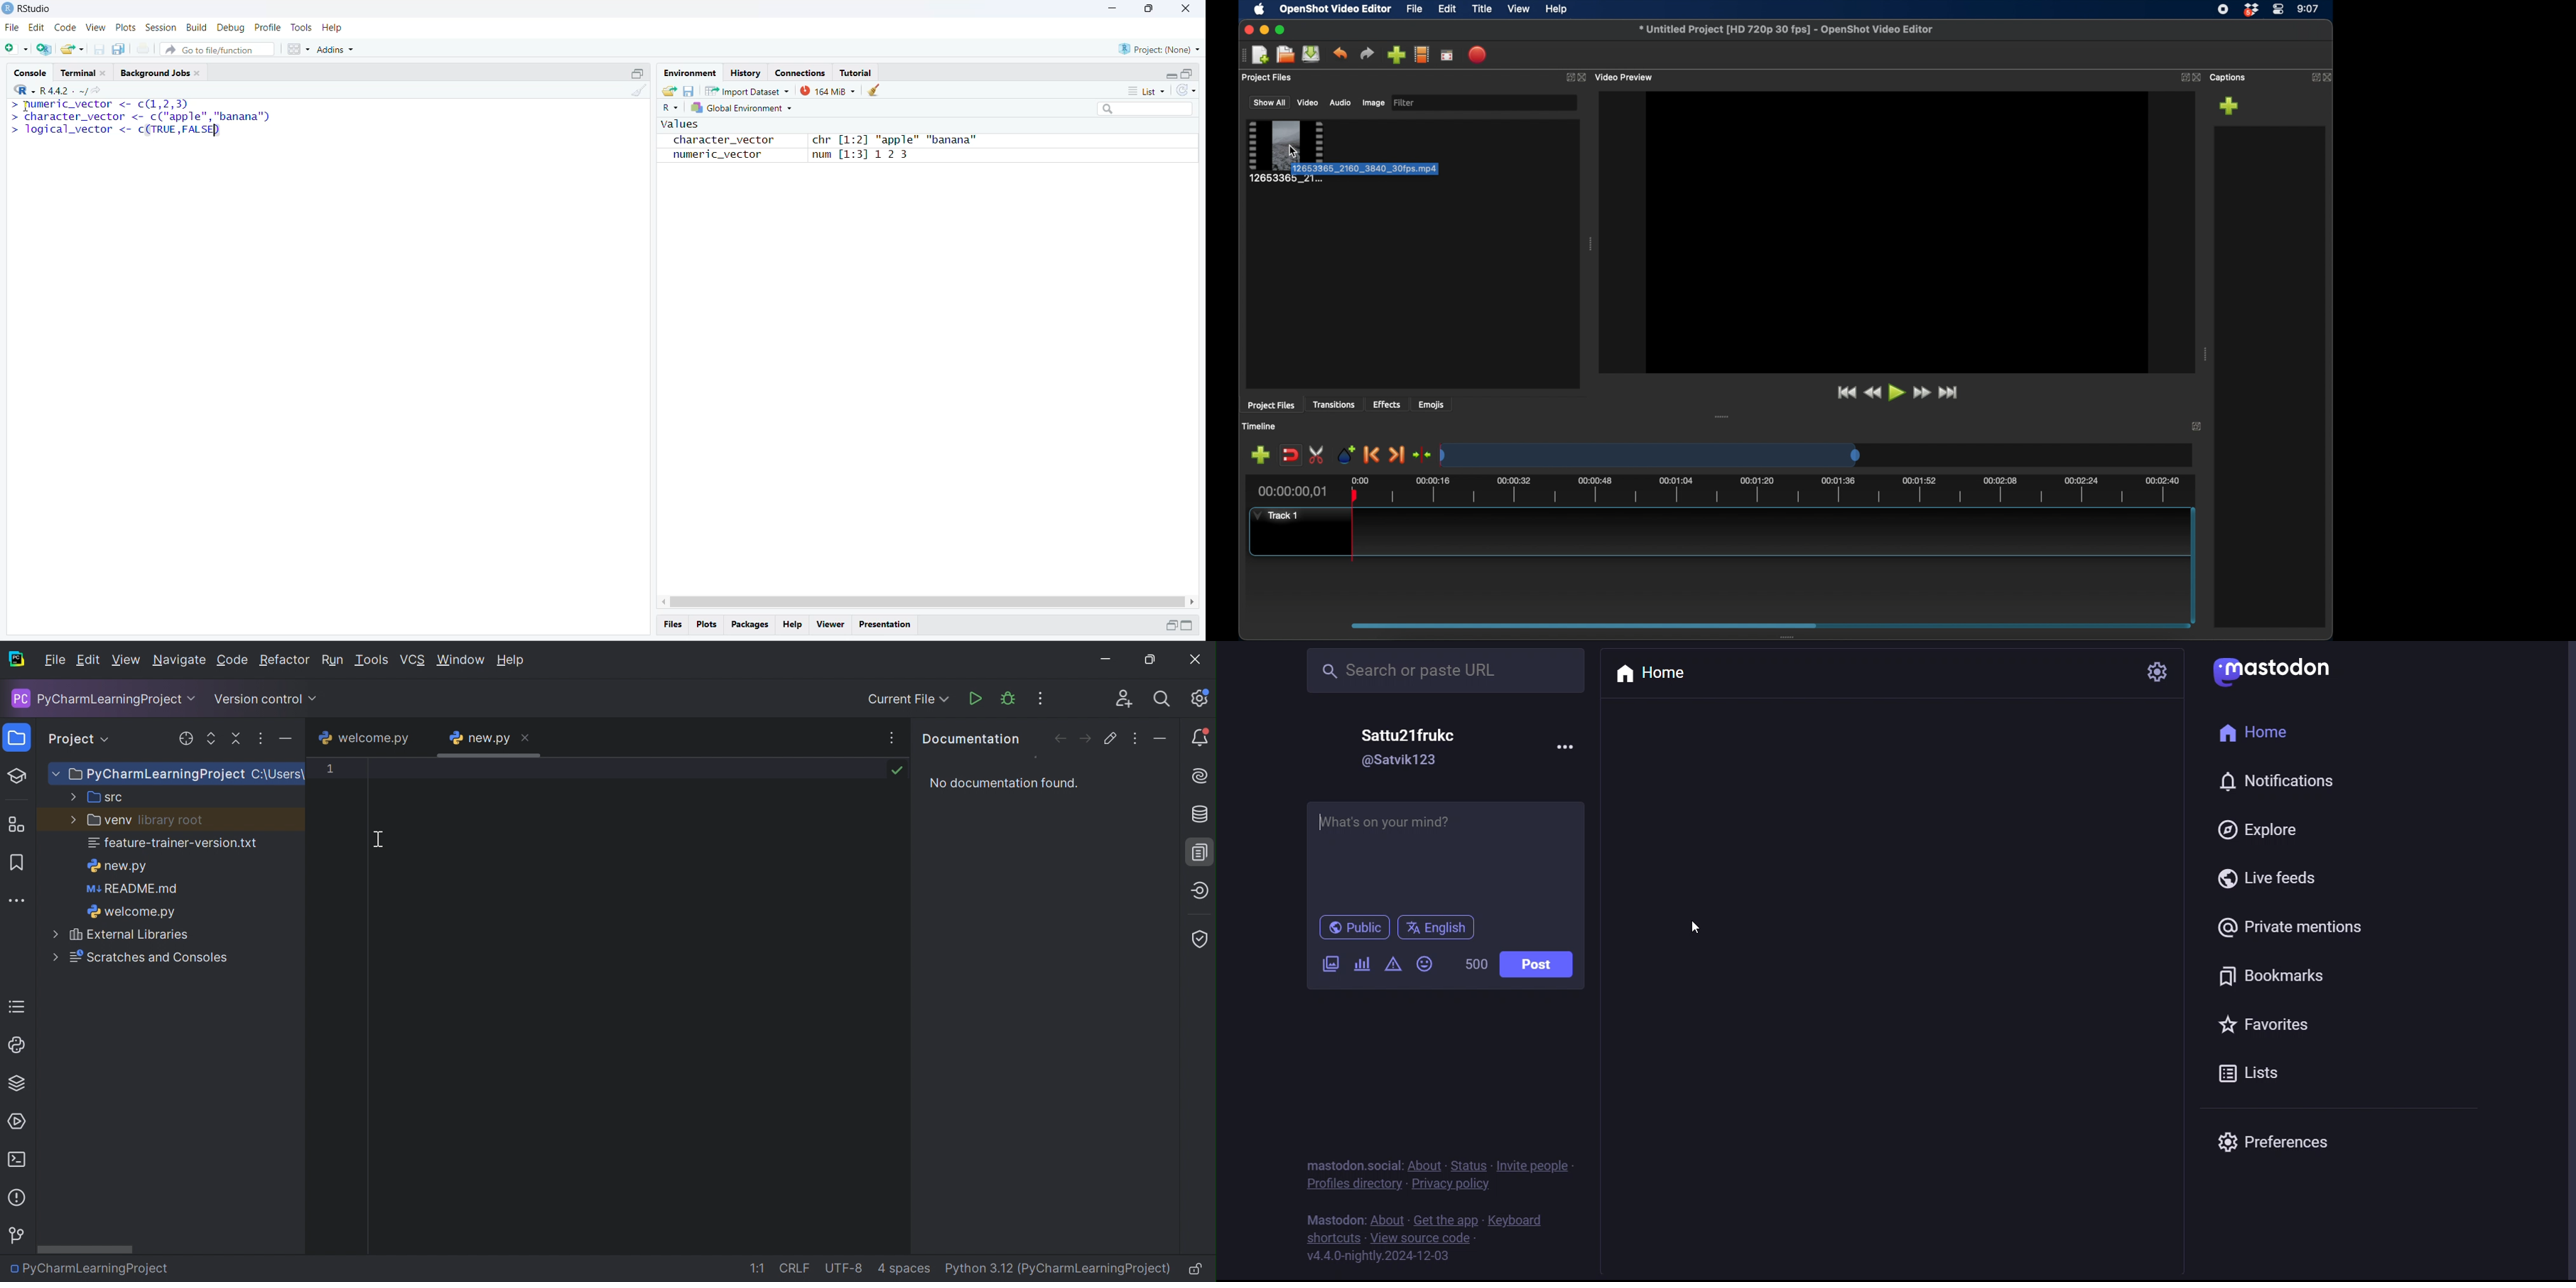 This screenshot has height=1288, width=2576. Describe the element at coordinates (72, 48) in the screenshot. I see `open existing project` at that location.